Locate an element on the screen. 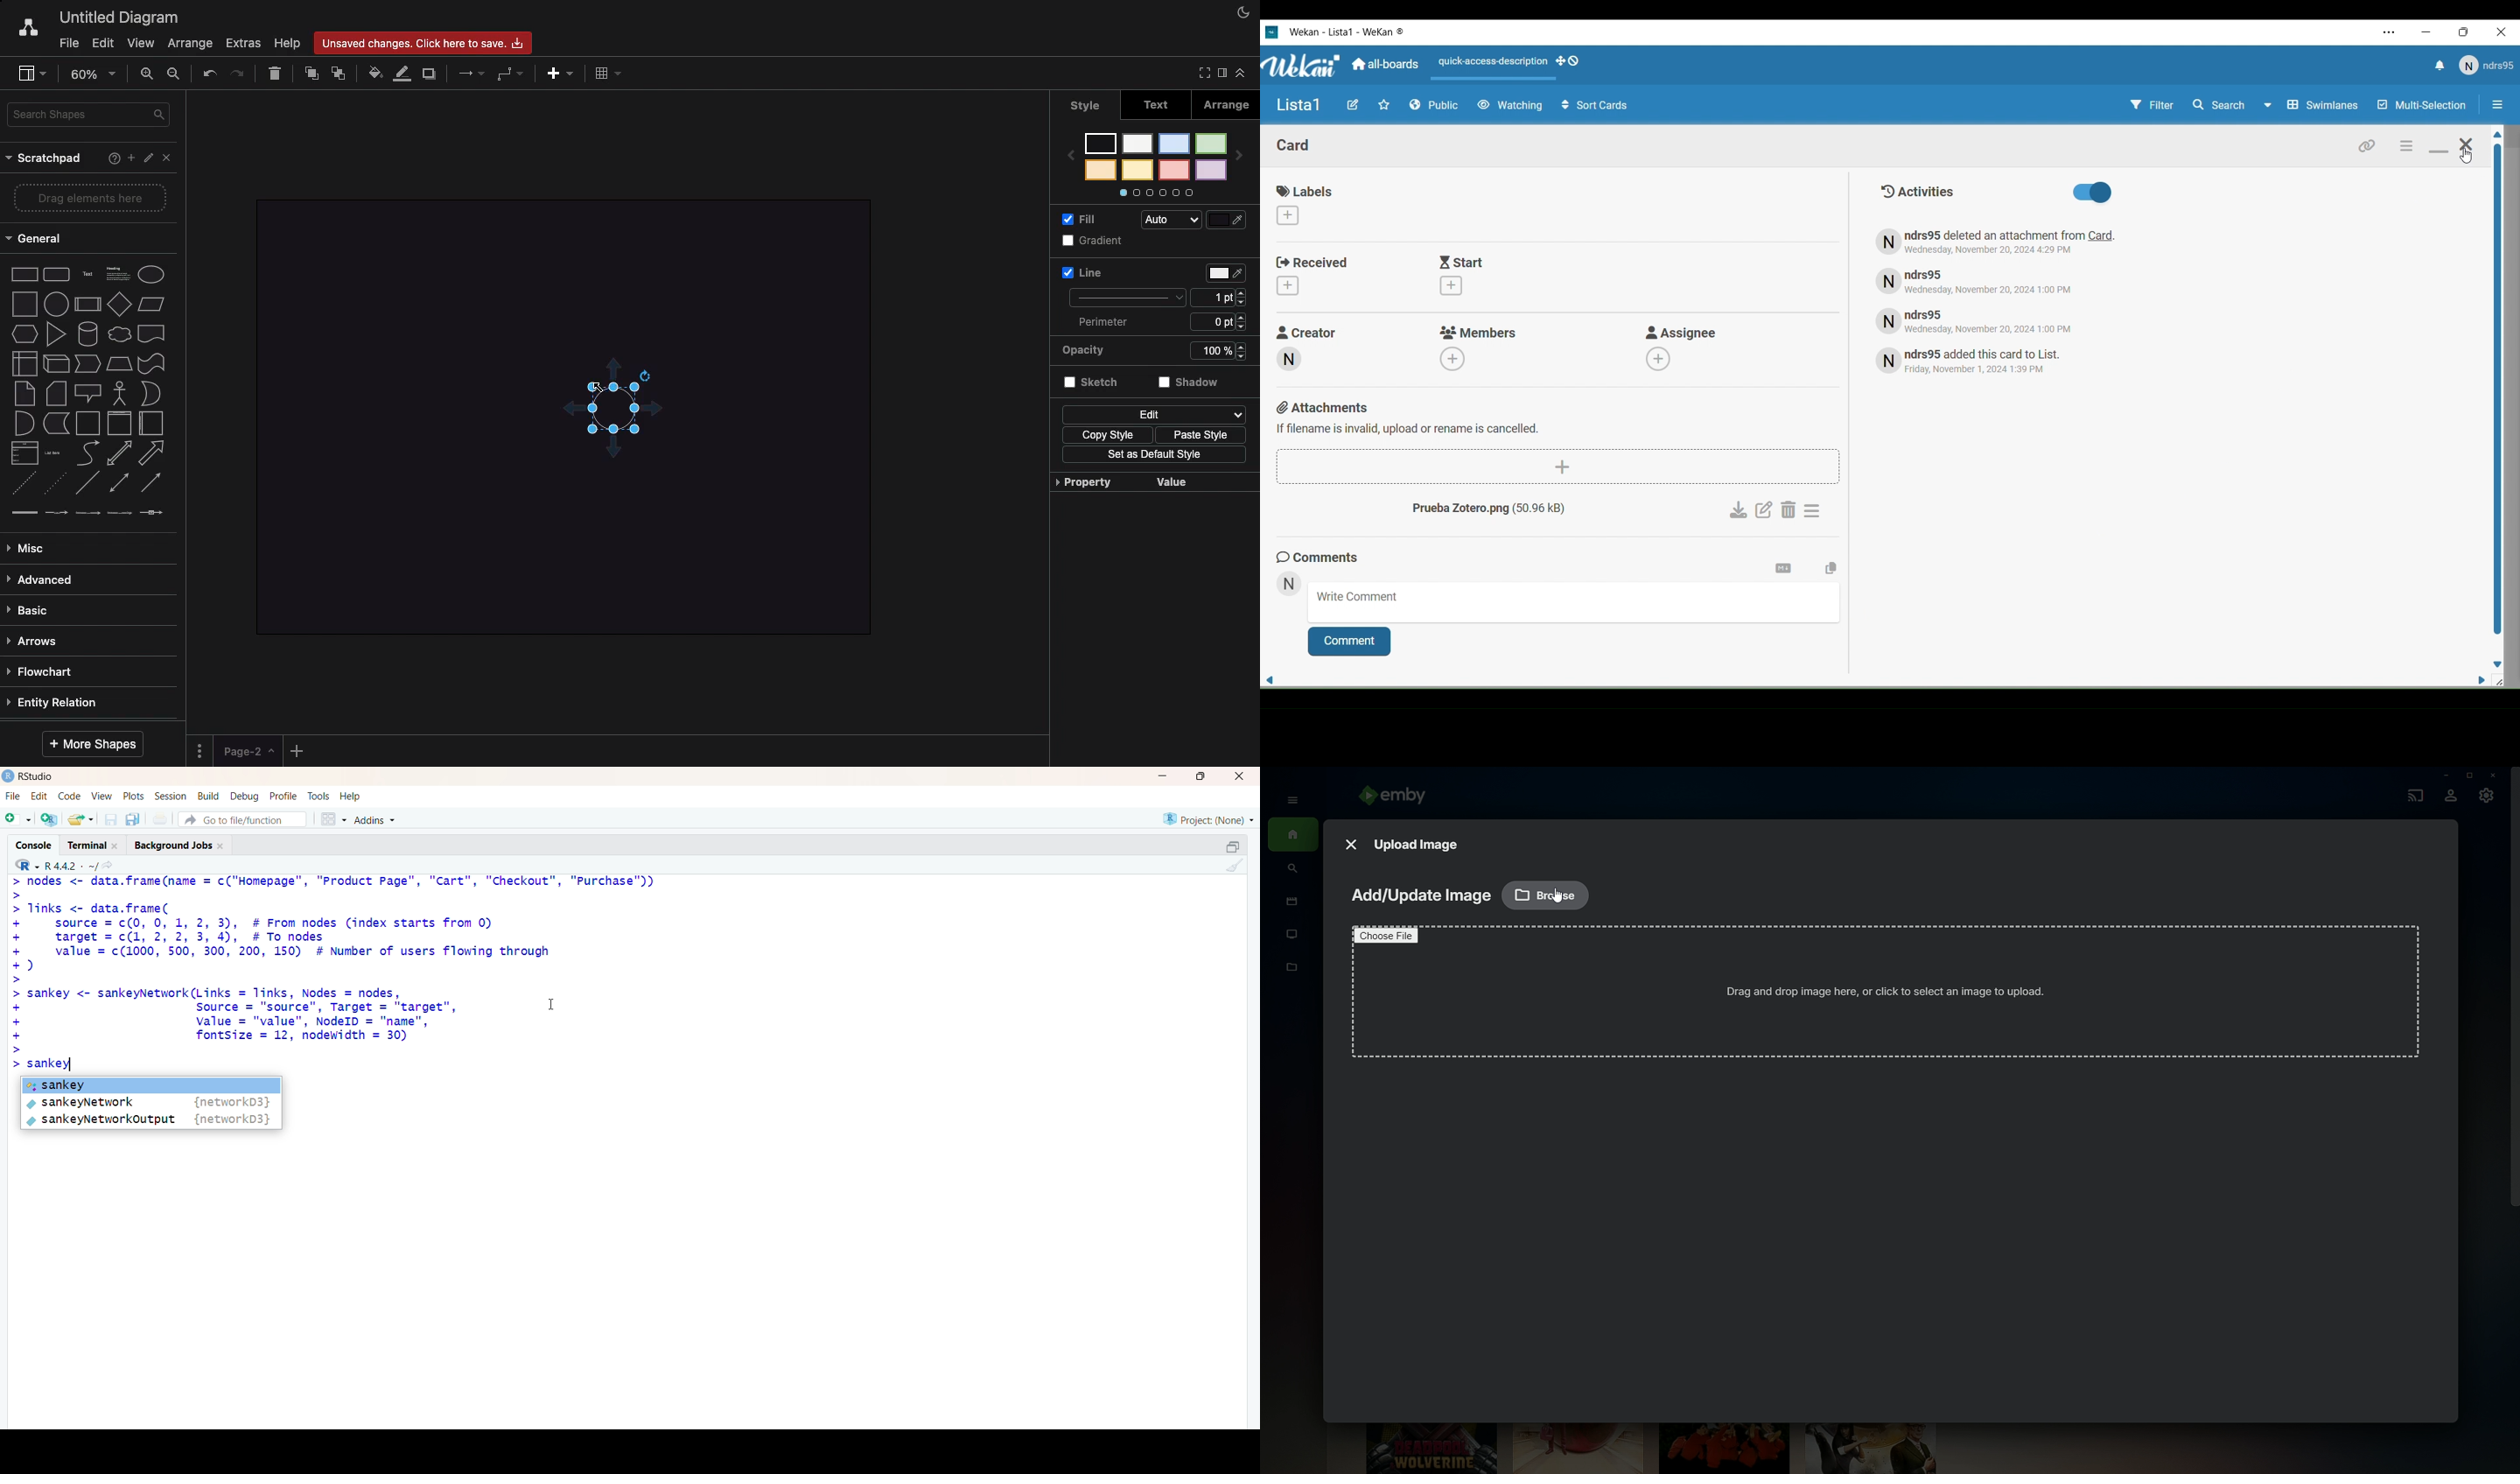 Image resolution: width=2520 pixels, height=1484 pixels. Settings is located at coordinates (2404, 145).